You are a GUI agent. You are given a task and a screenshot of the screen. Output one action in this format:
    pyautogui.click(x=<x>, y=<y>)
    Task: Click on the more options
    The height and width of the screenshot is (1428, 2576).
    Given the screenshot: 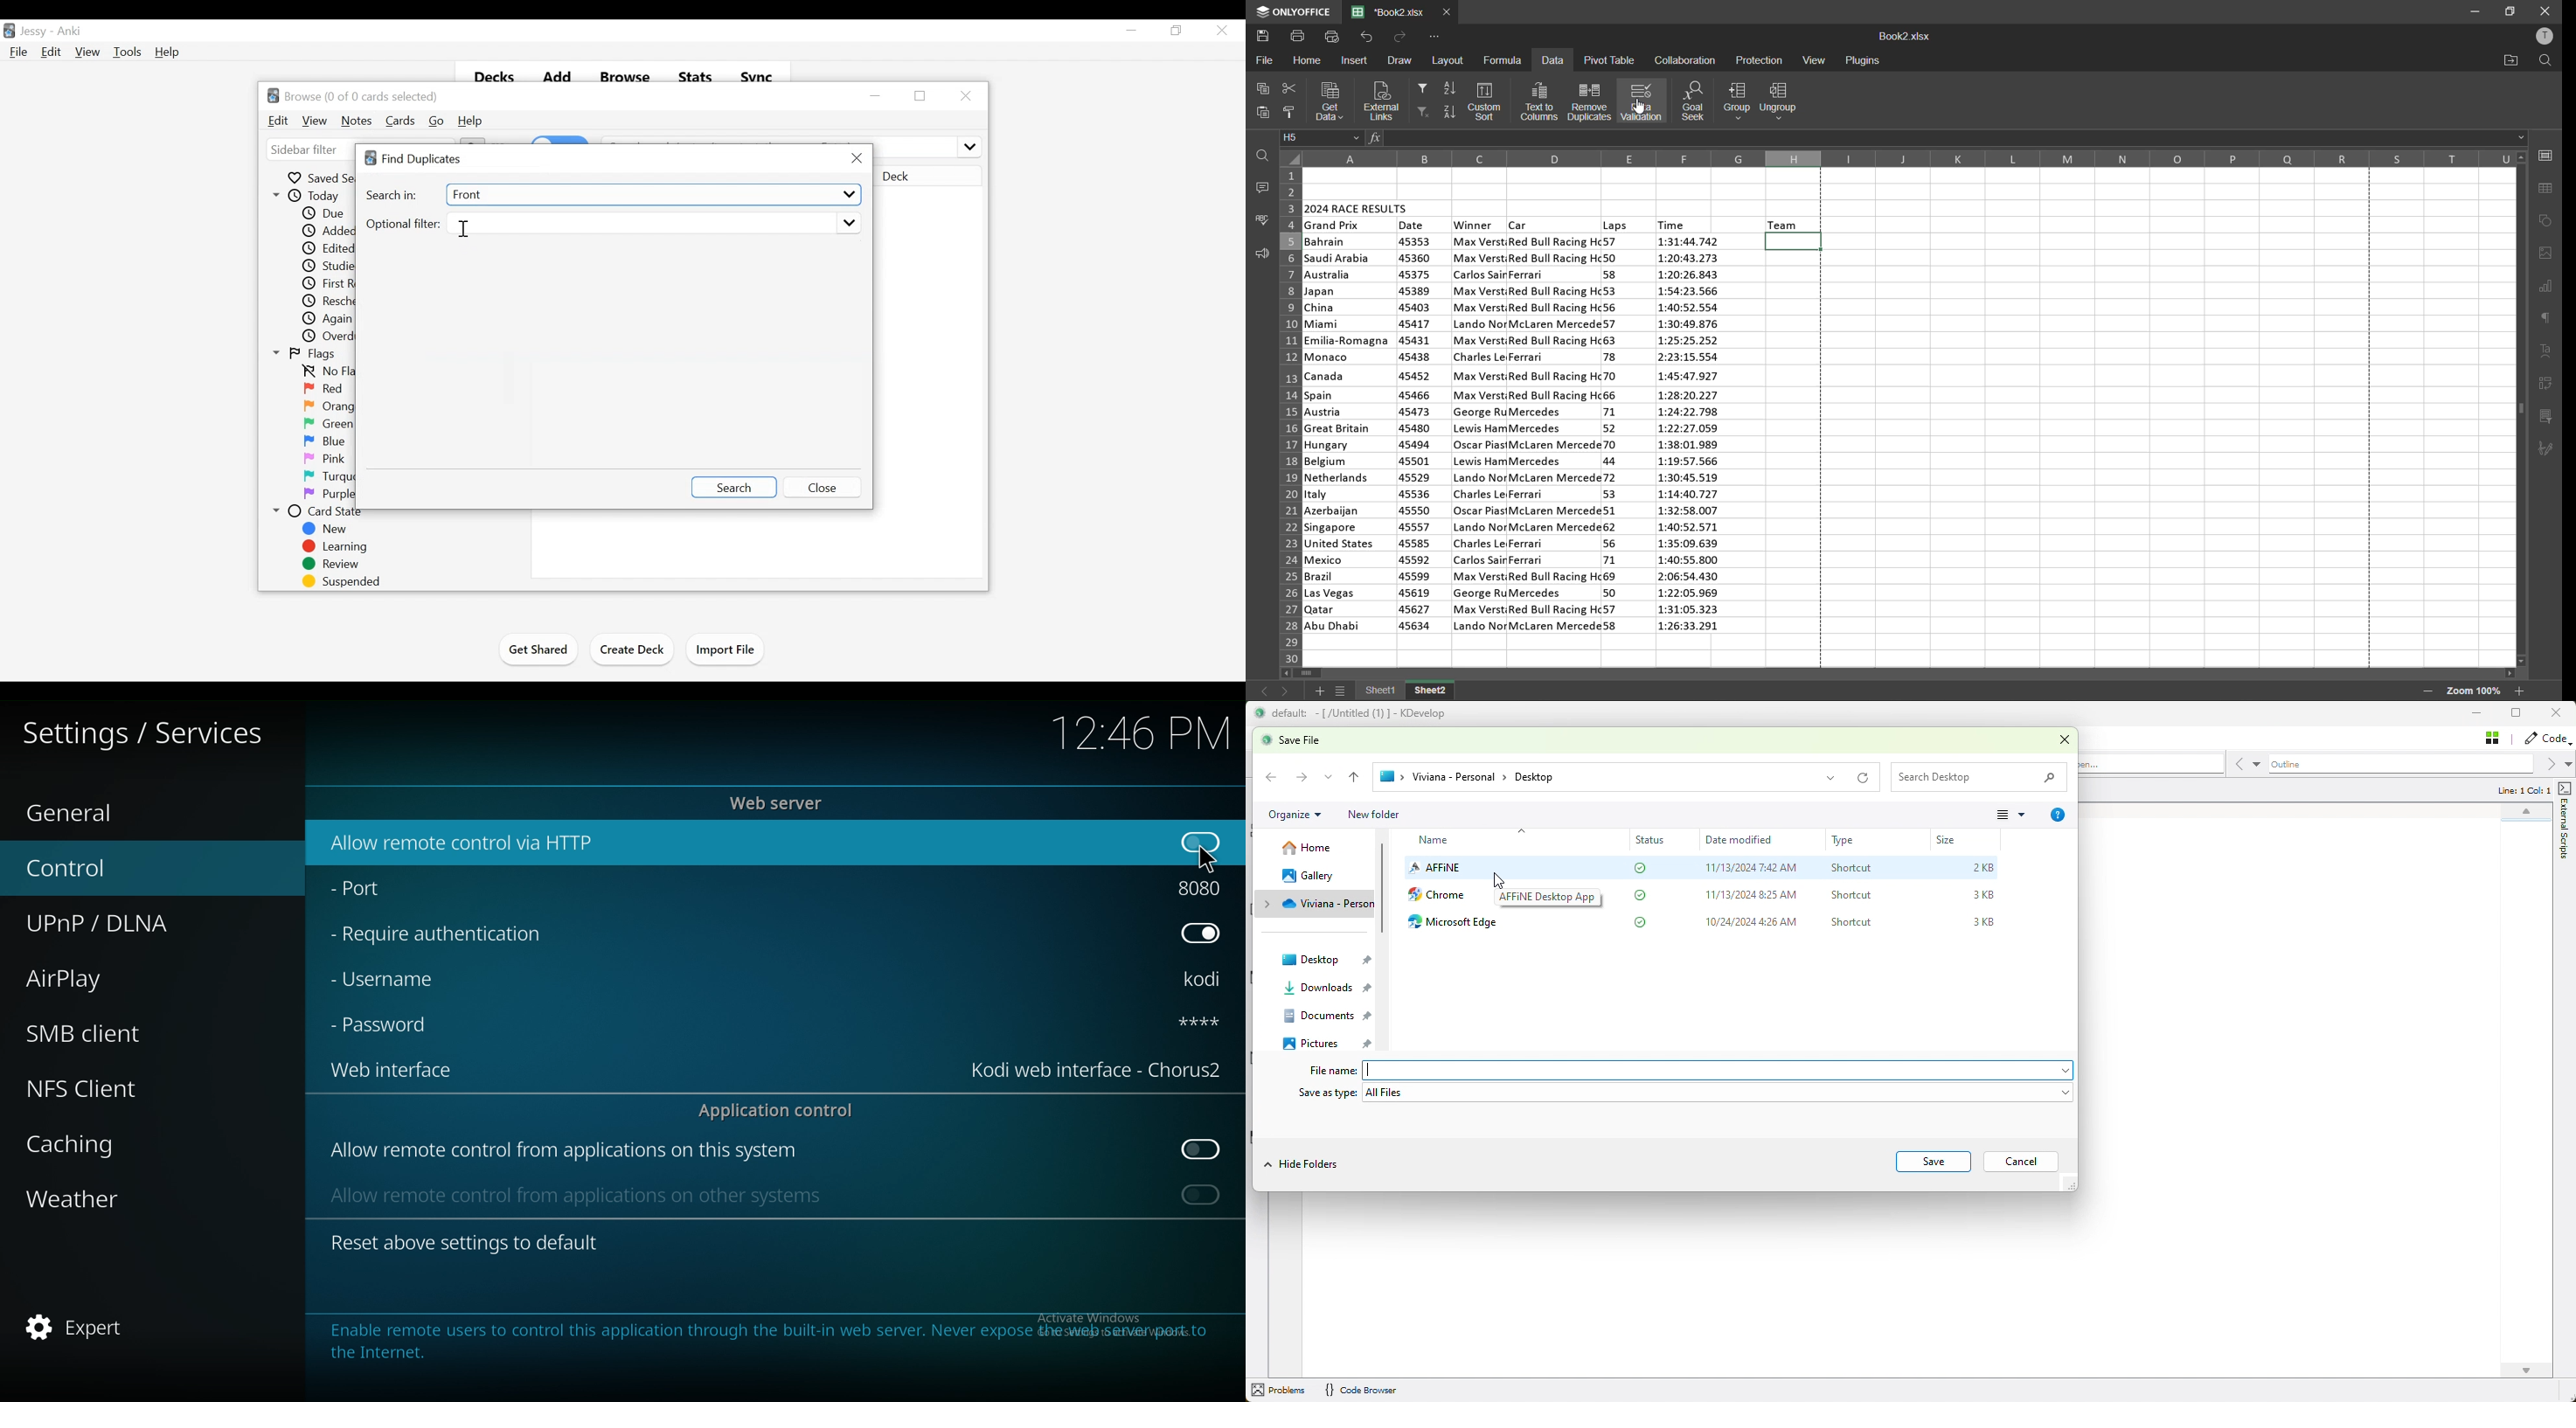 What is the action you would take?
    pyautogui.click(x=968, y=145)
    